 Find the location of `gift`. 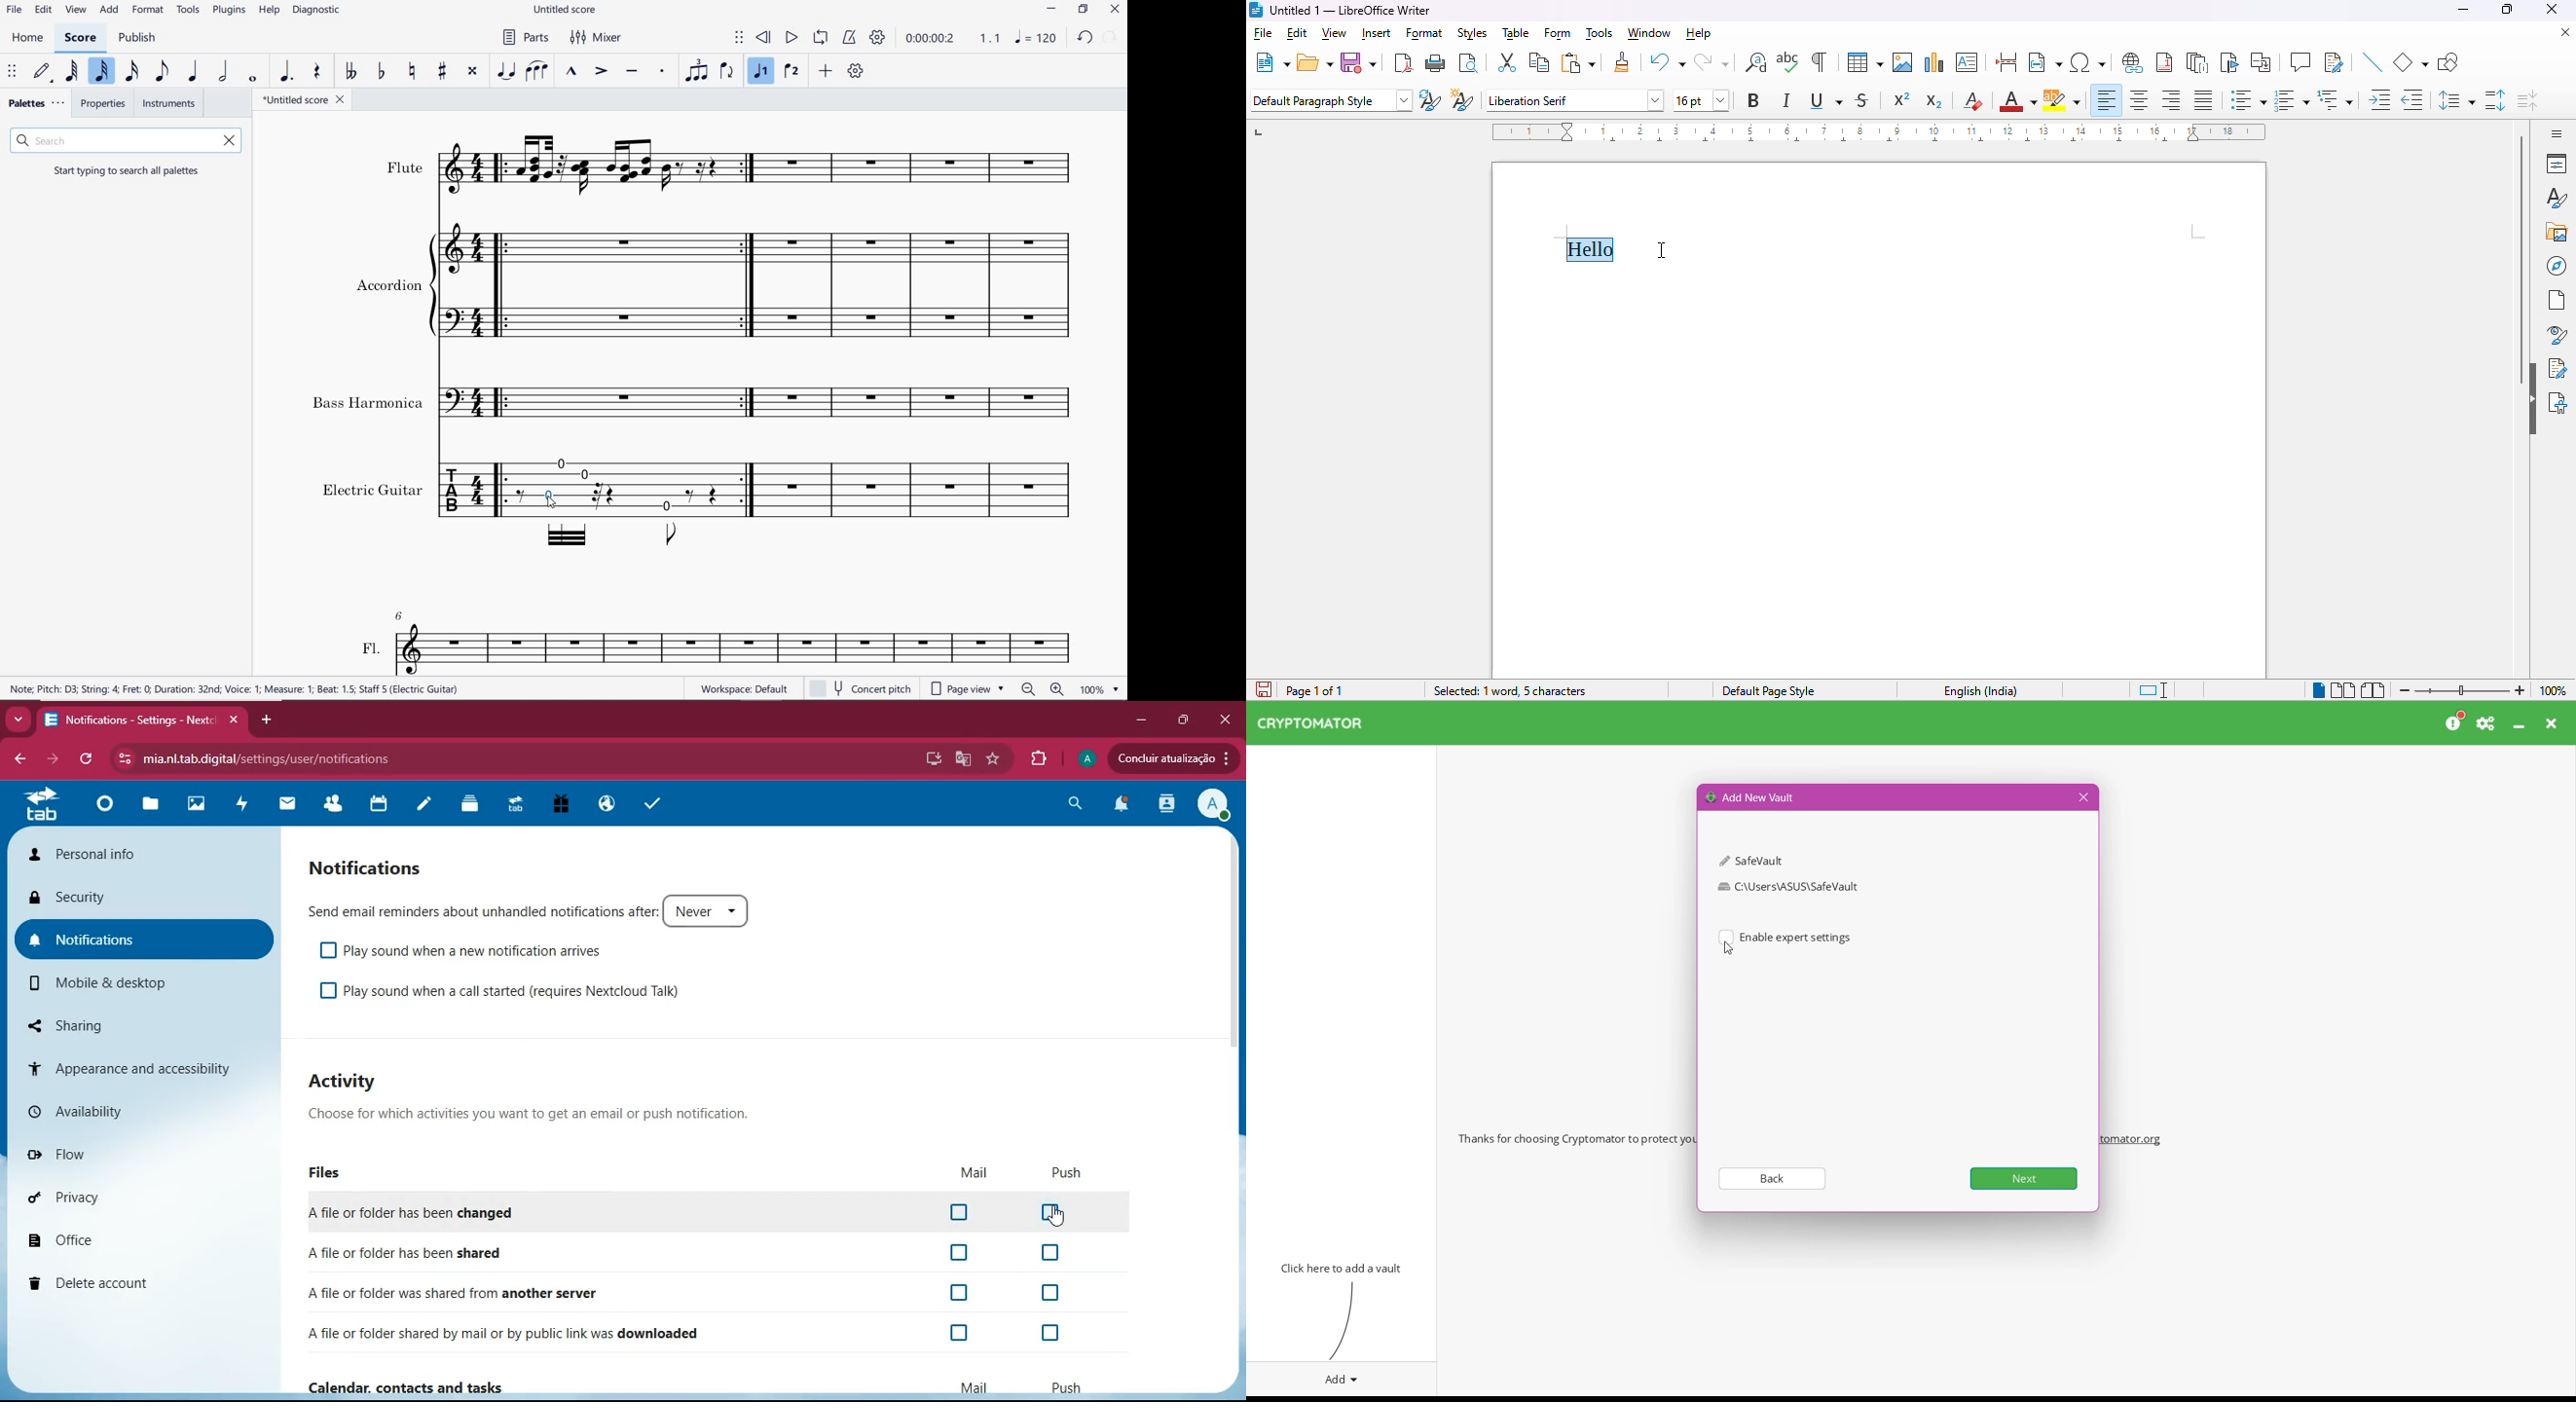

gift is located at coordinates (562, 805).